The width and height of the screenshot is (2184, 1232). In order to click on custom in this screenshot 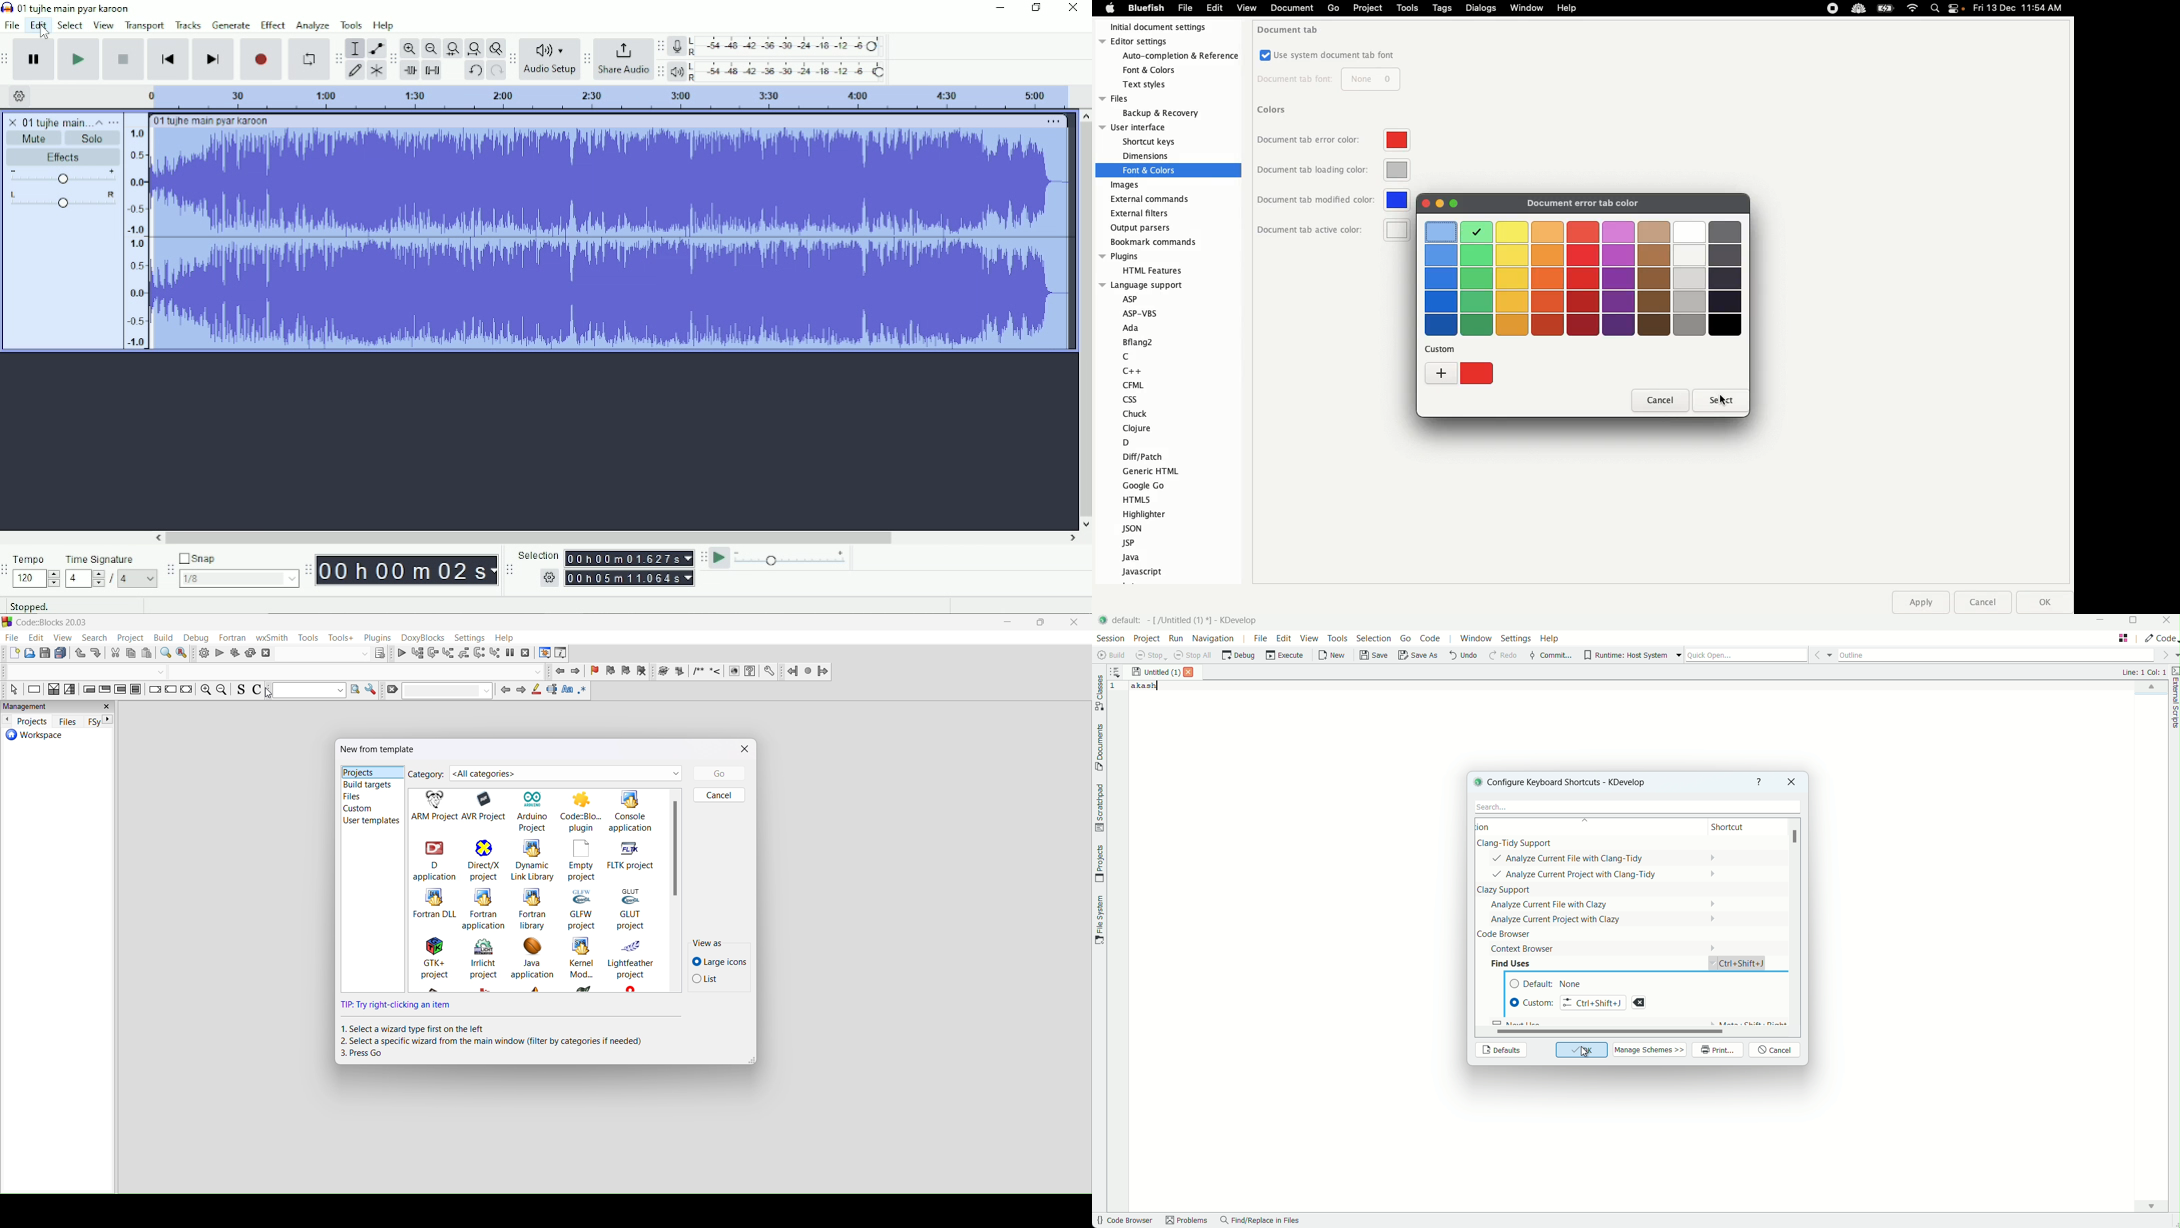, I will do `click(1445, 350)`.